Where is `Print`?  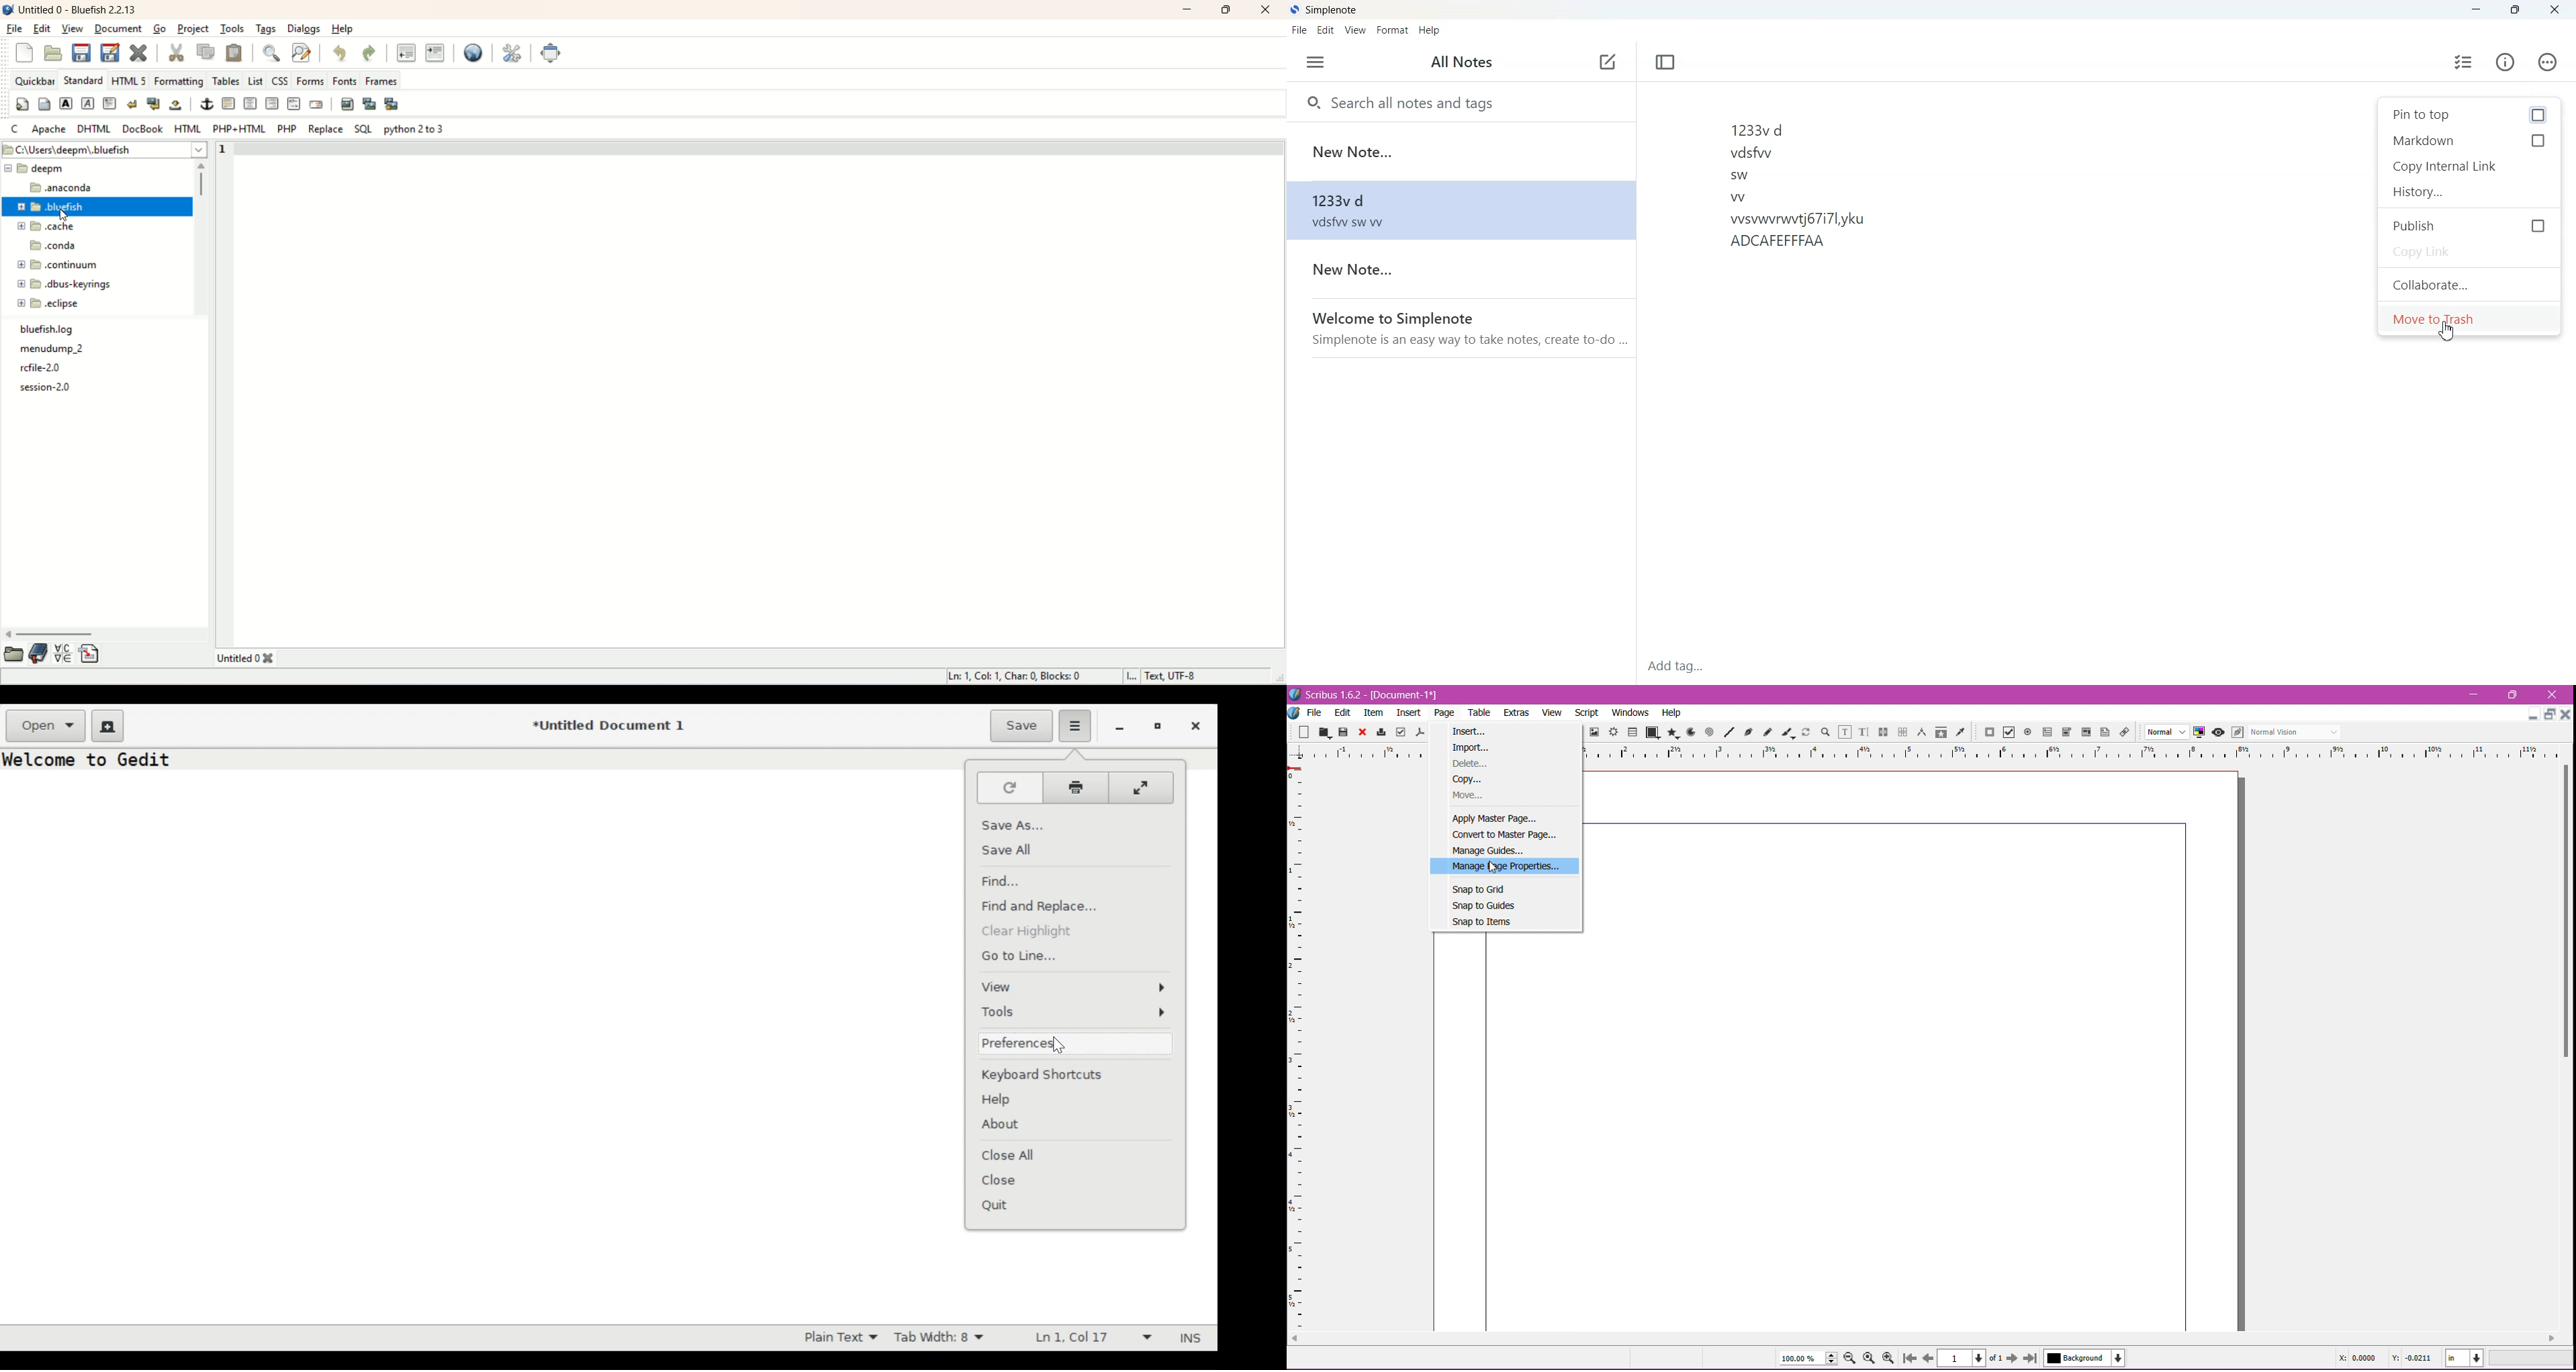
Print is located at coordinates (1380, 732).